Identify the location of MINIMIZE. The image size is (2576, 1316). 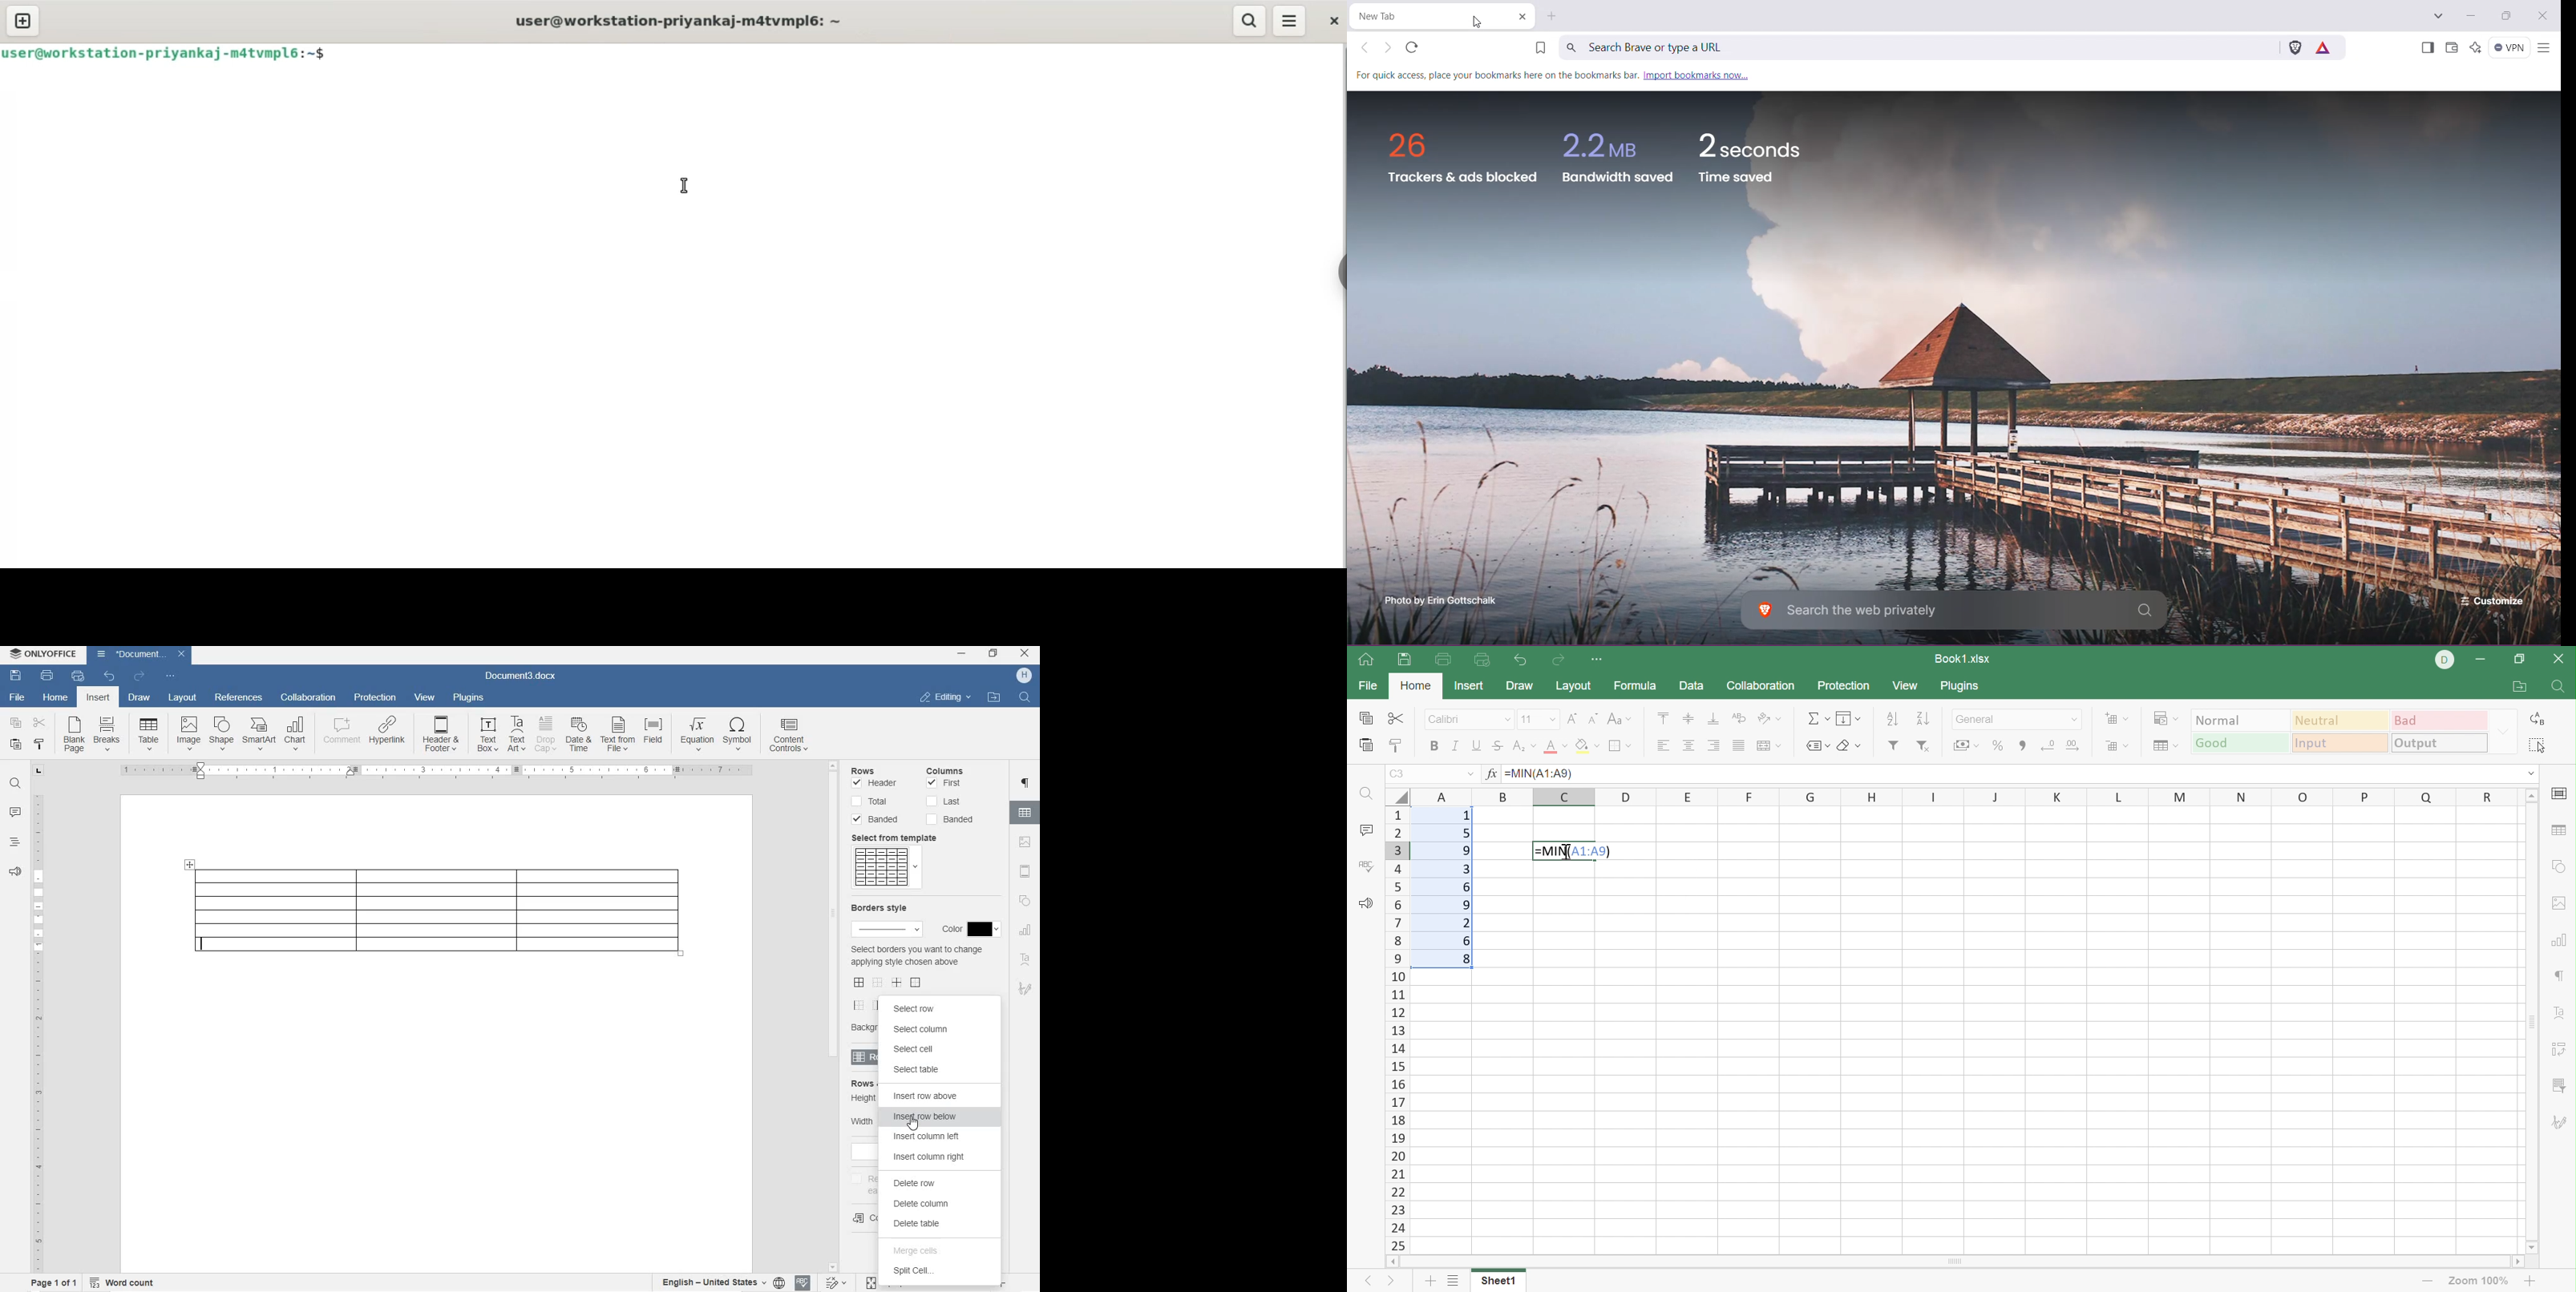
(962, 653).